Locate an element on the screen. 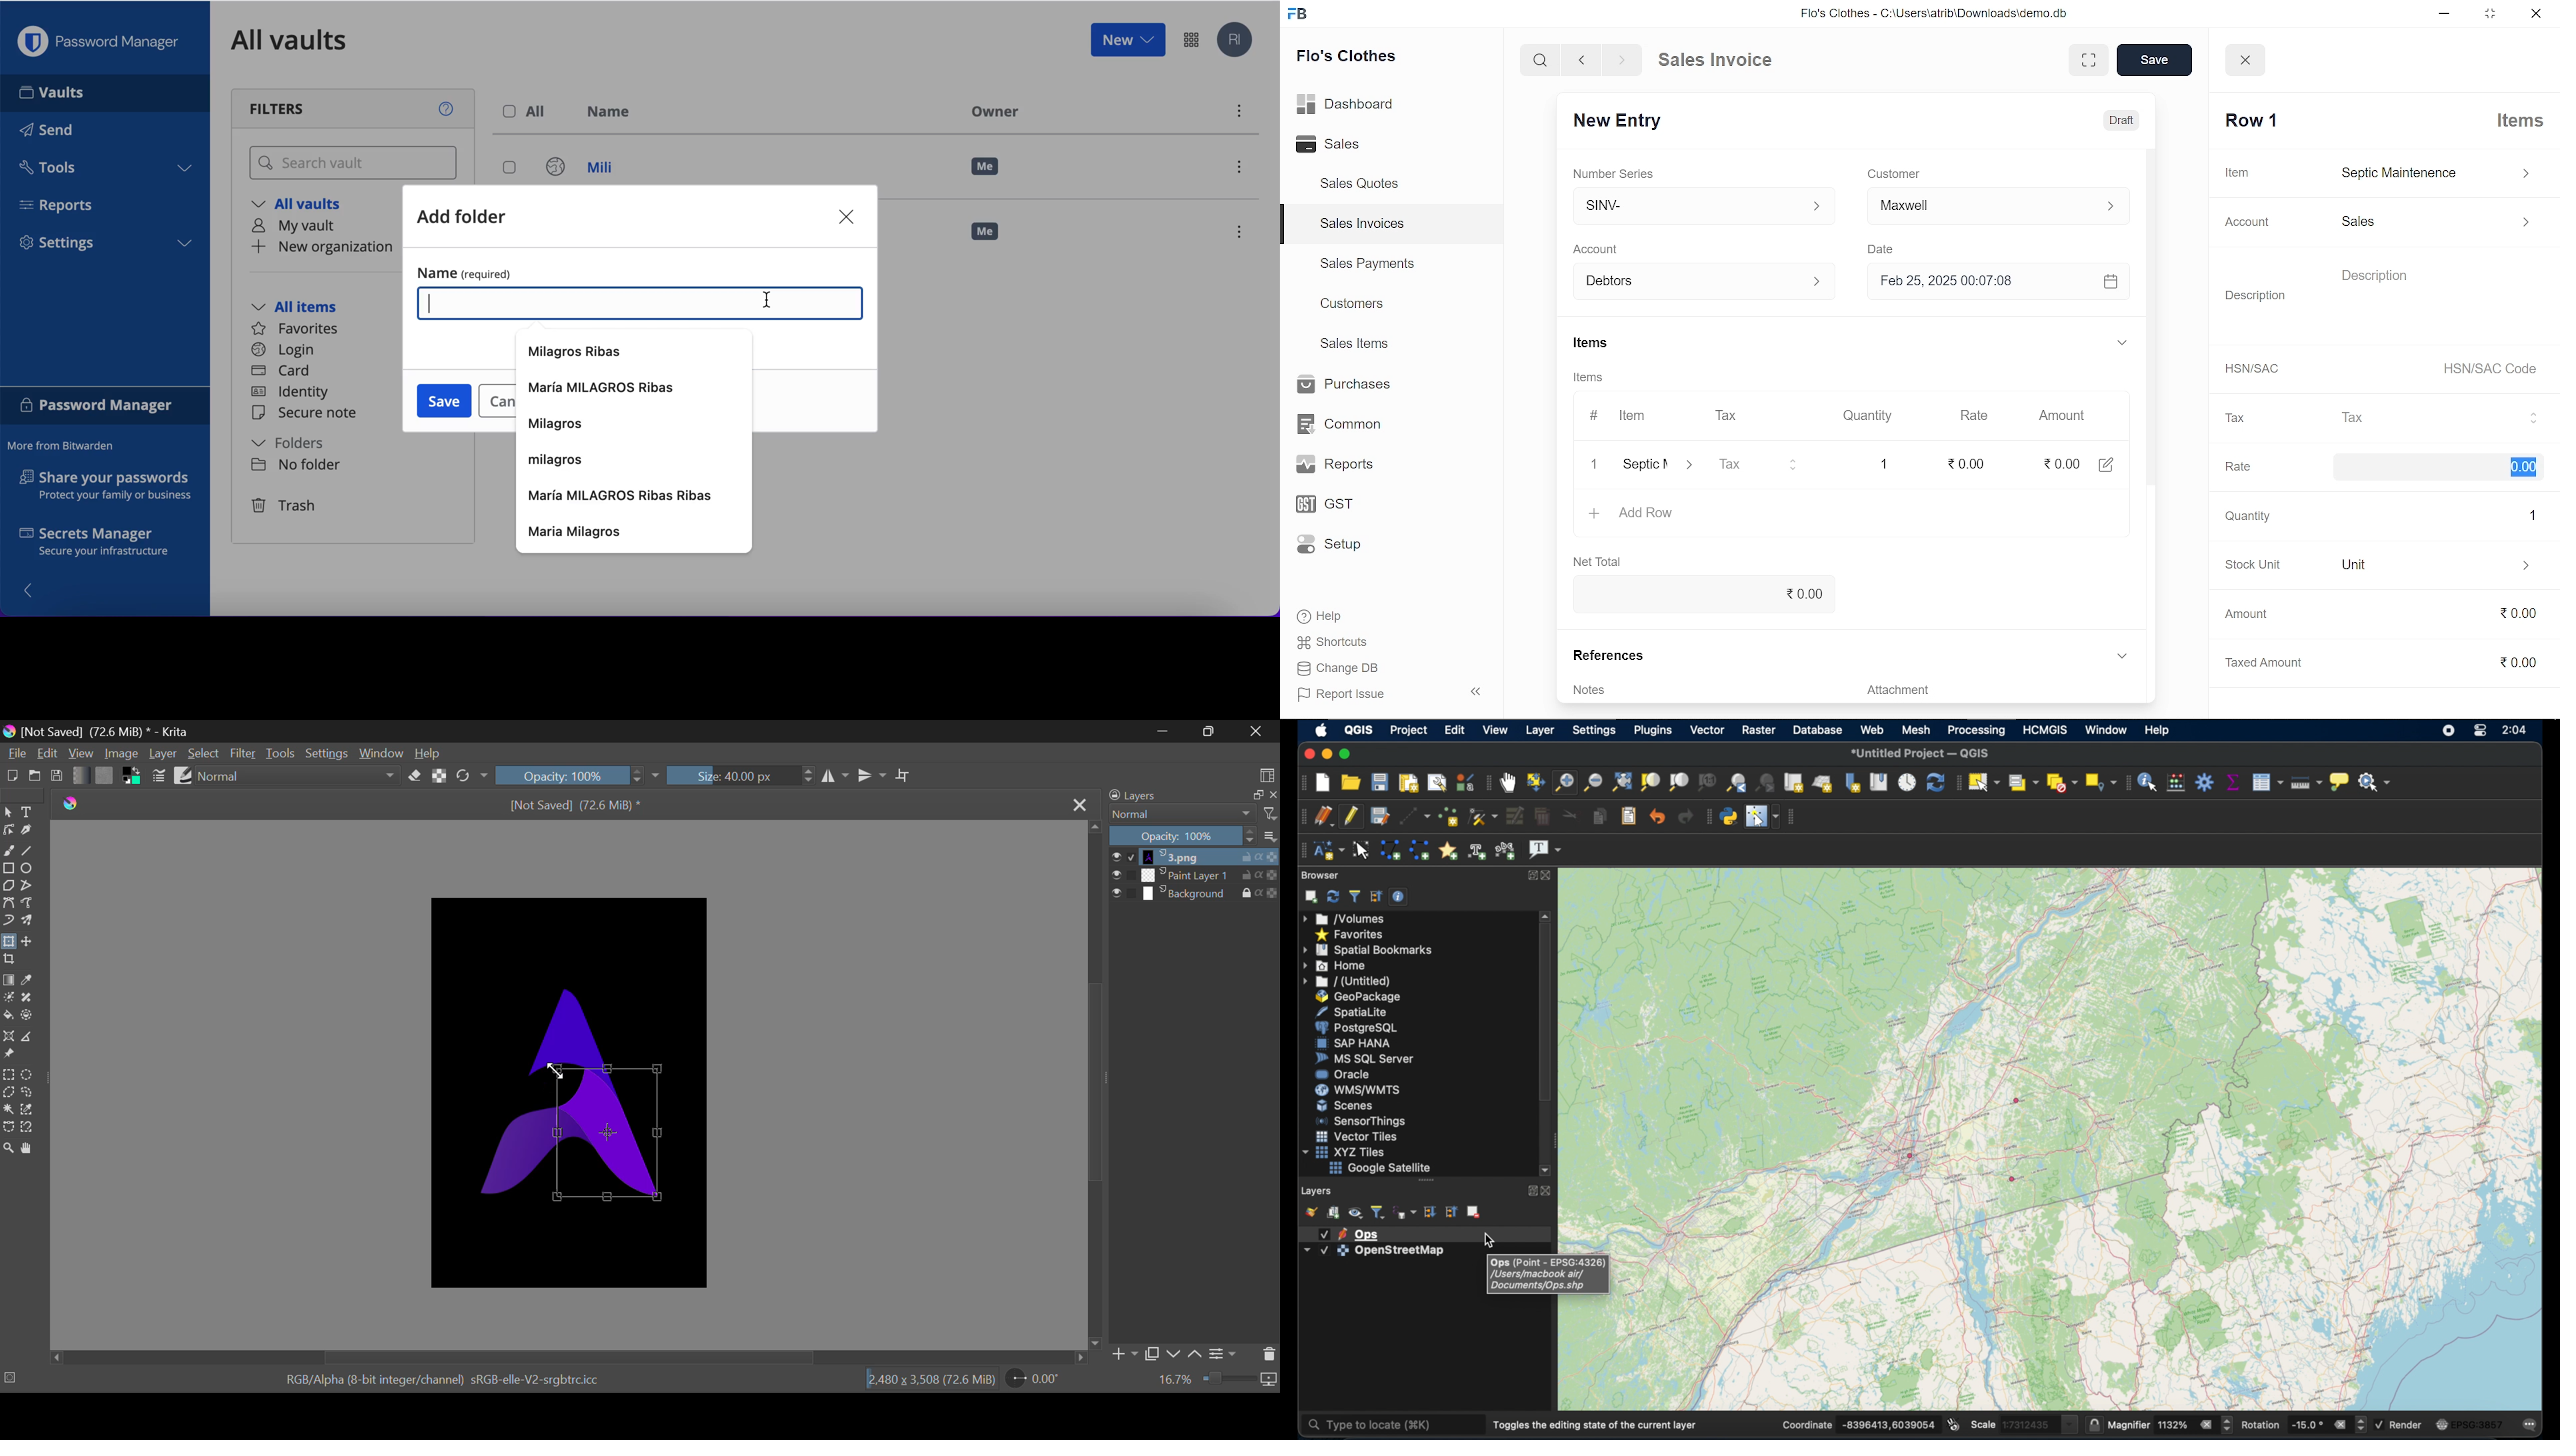  previous is located at coordinates (1583, 60).